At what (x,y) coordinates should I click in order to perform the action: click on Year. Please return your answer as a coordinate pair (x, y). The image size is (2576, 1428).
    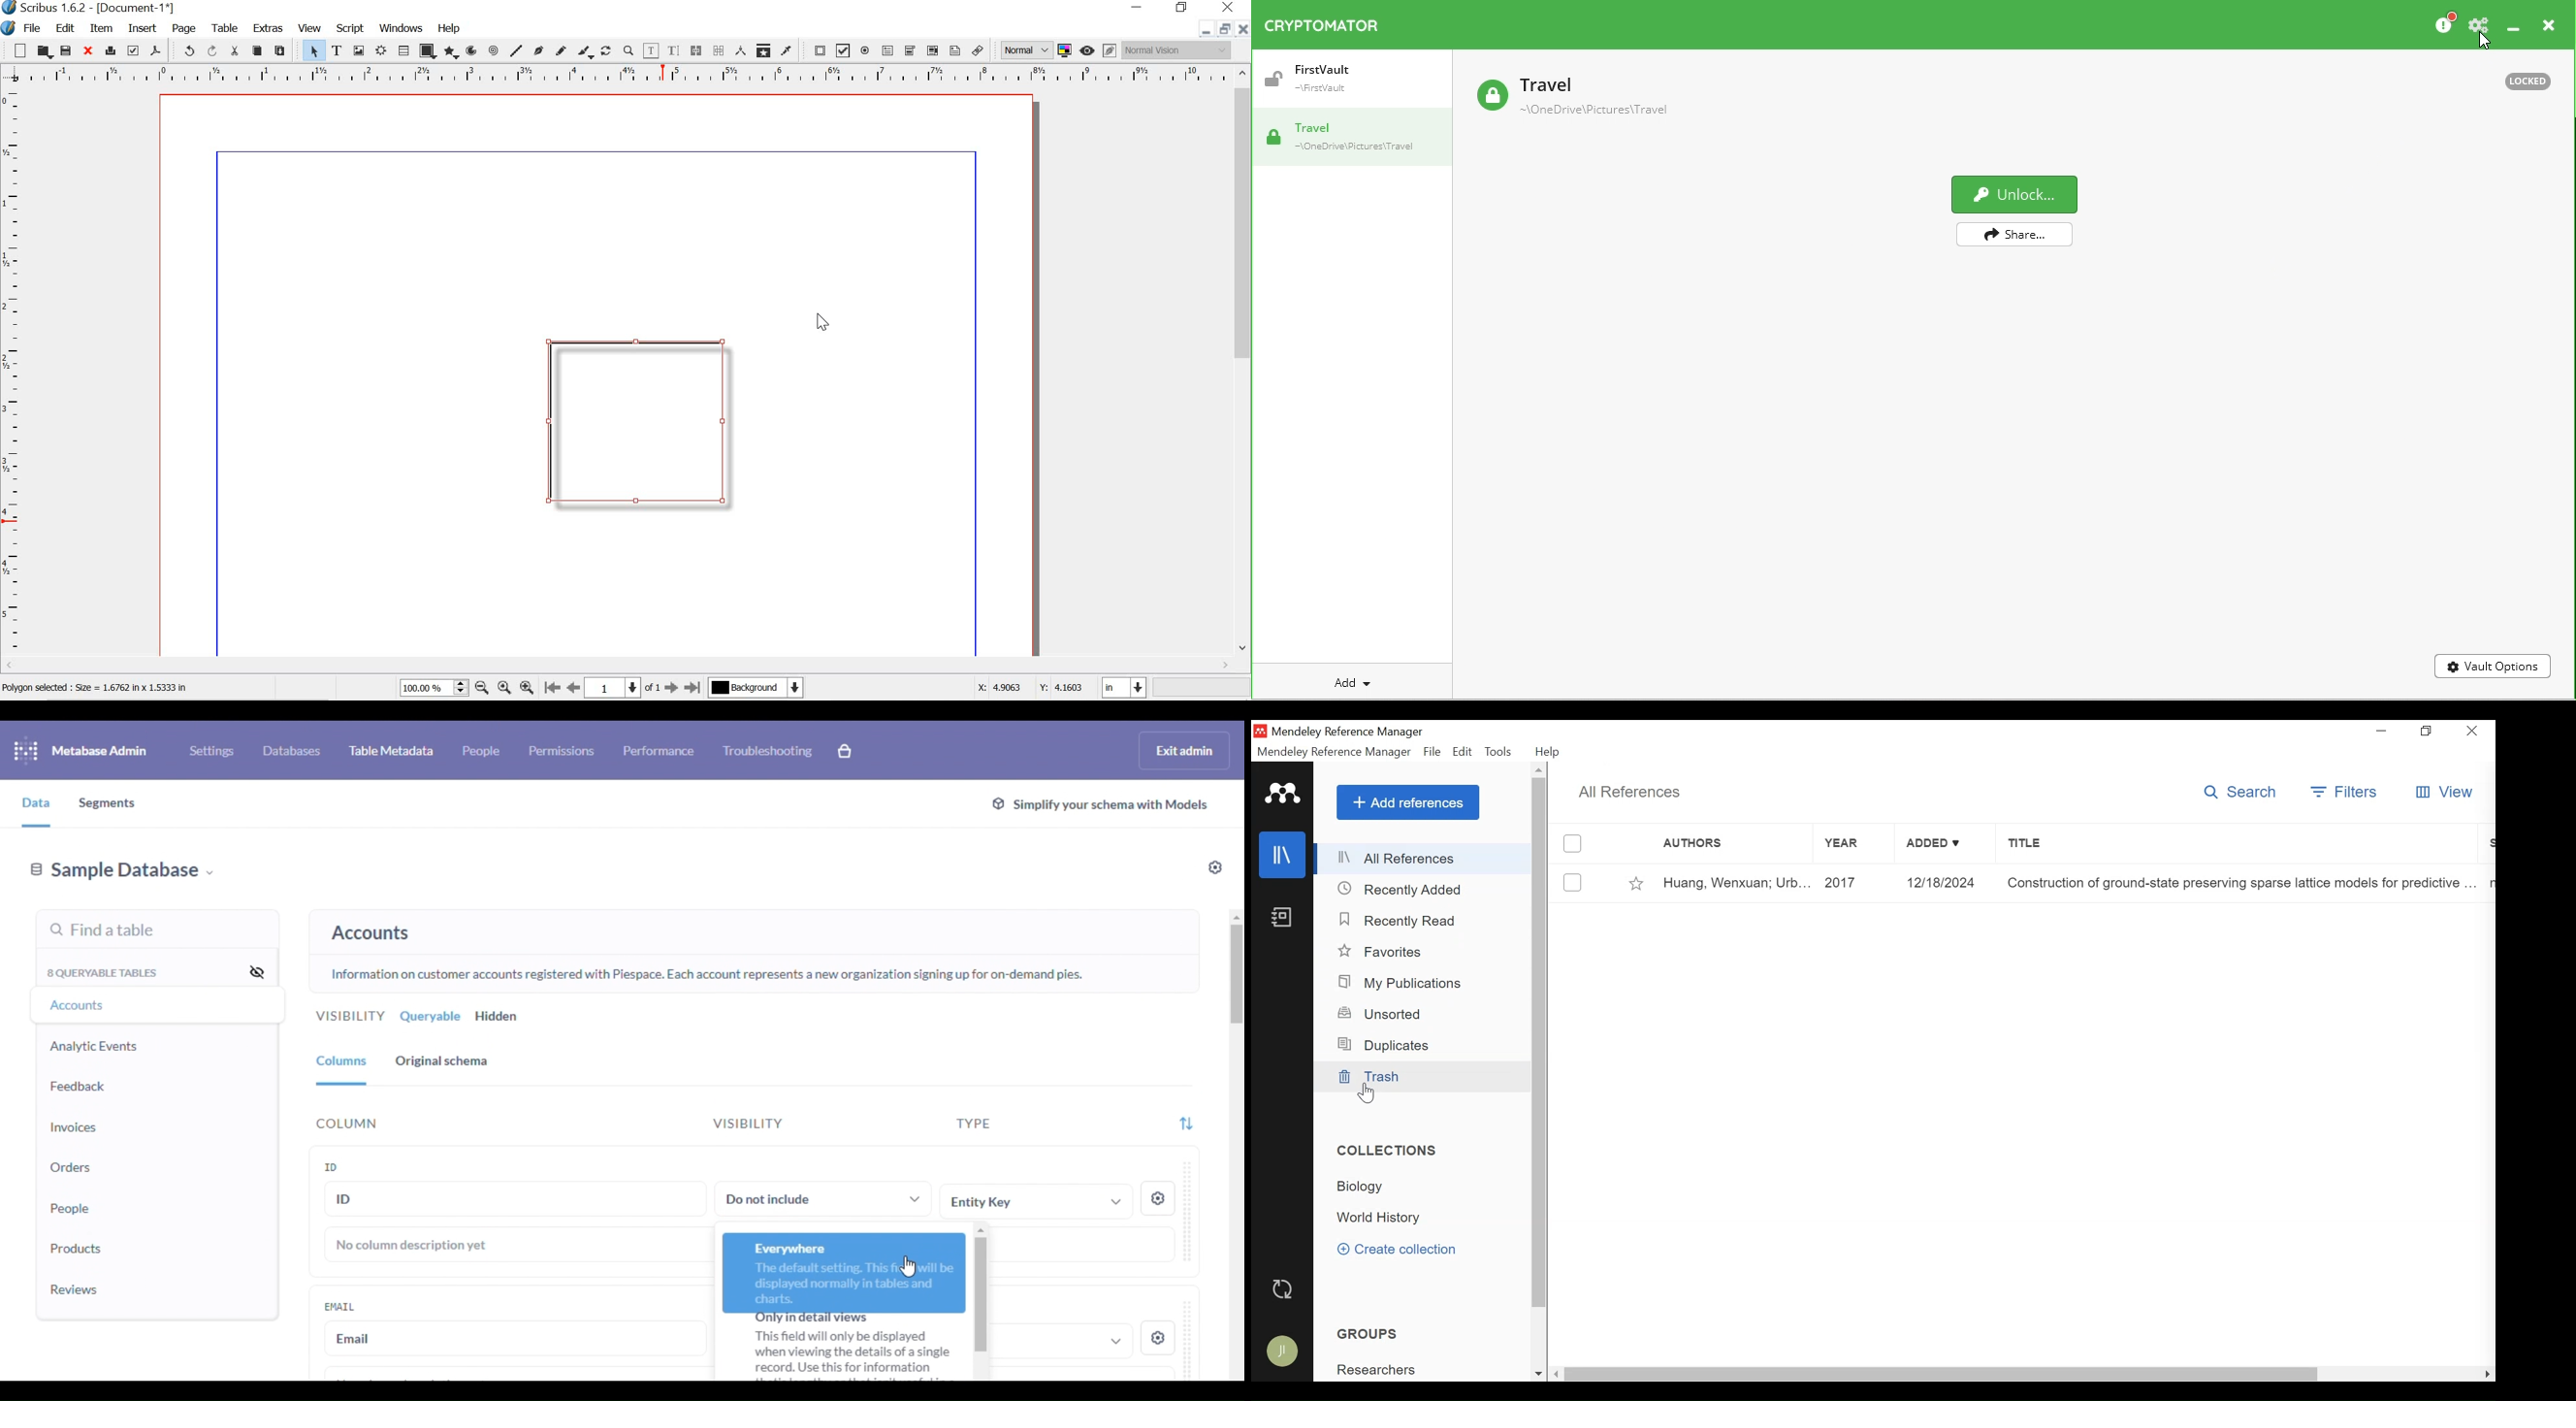
    Looking at the image, I should click on (1853, 845).